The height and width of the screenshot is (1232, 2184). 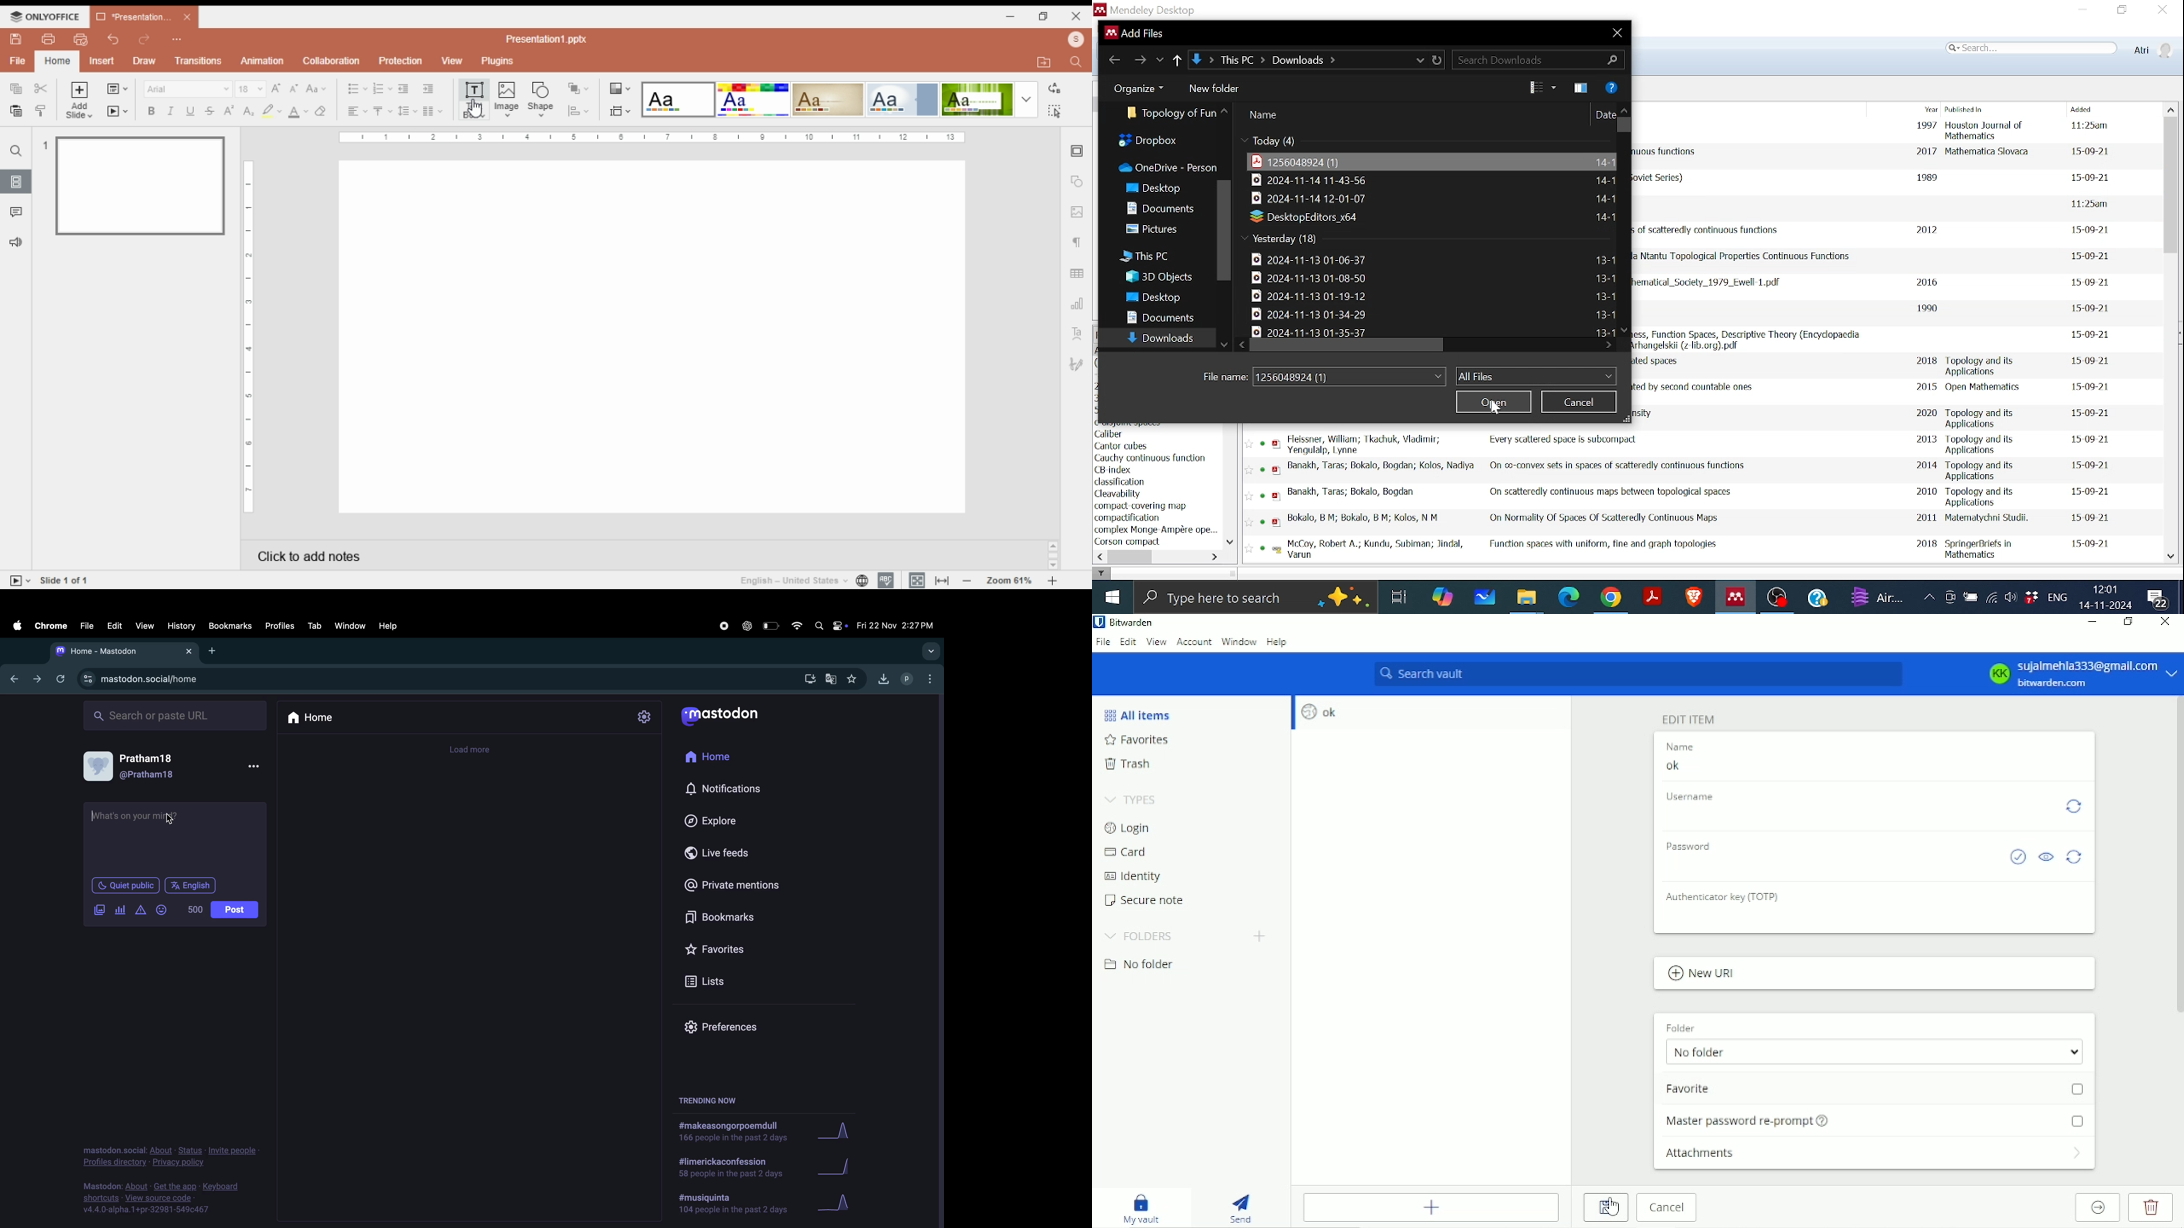 What do you see at coordinates (56, 61) in the screenshot?
I see `home` at bounding box center [56, 61].